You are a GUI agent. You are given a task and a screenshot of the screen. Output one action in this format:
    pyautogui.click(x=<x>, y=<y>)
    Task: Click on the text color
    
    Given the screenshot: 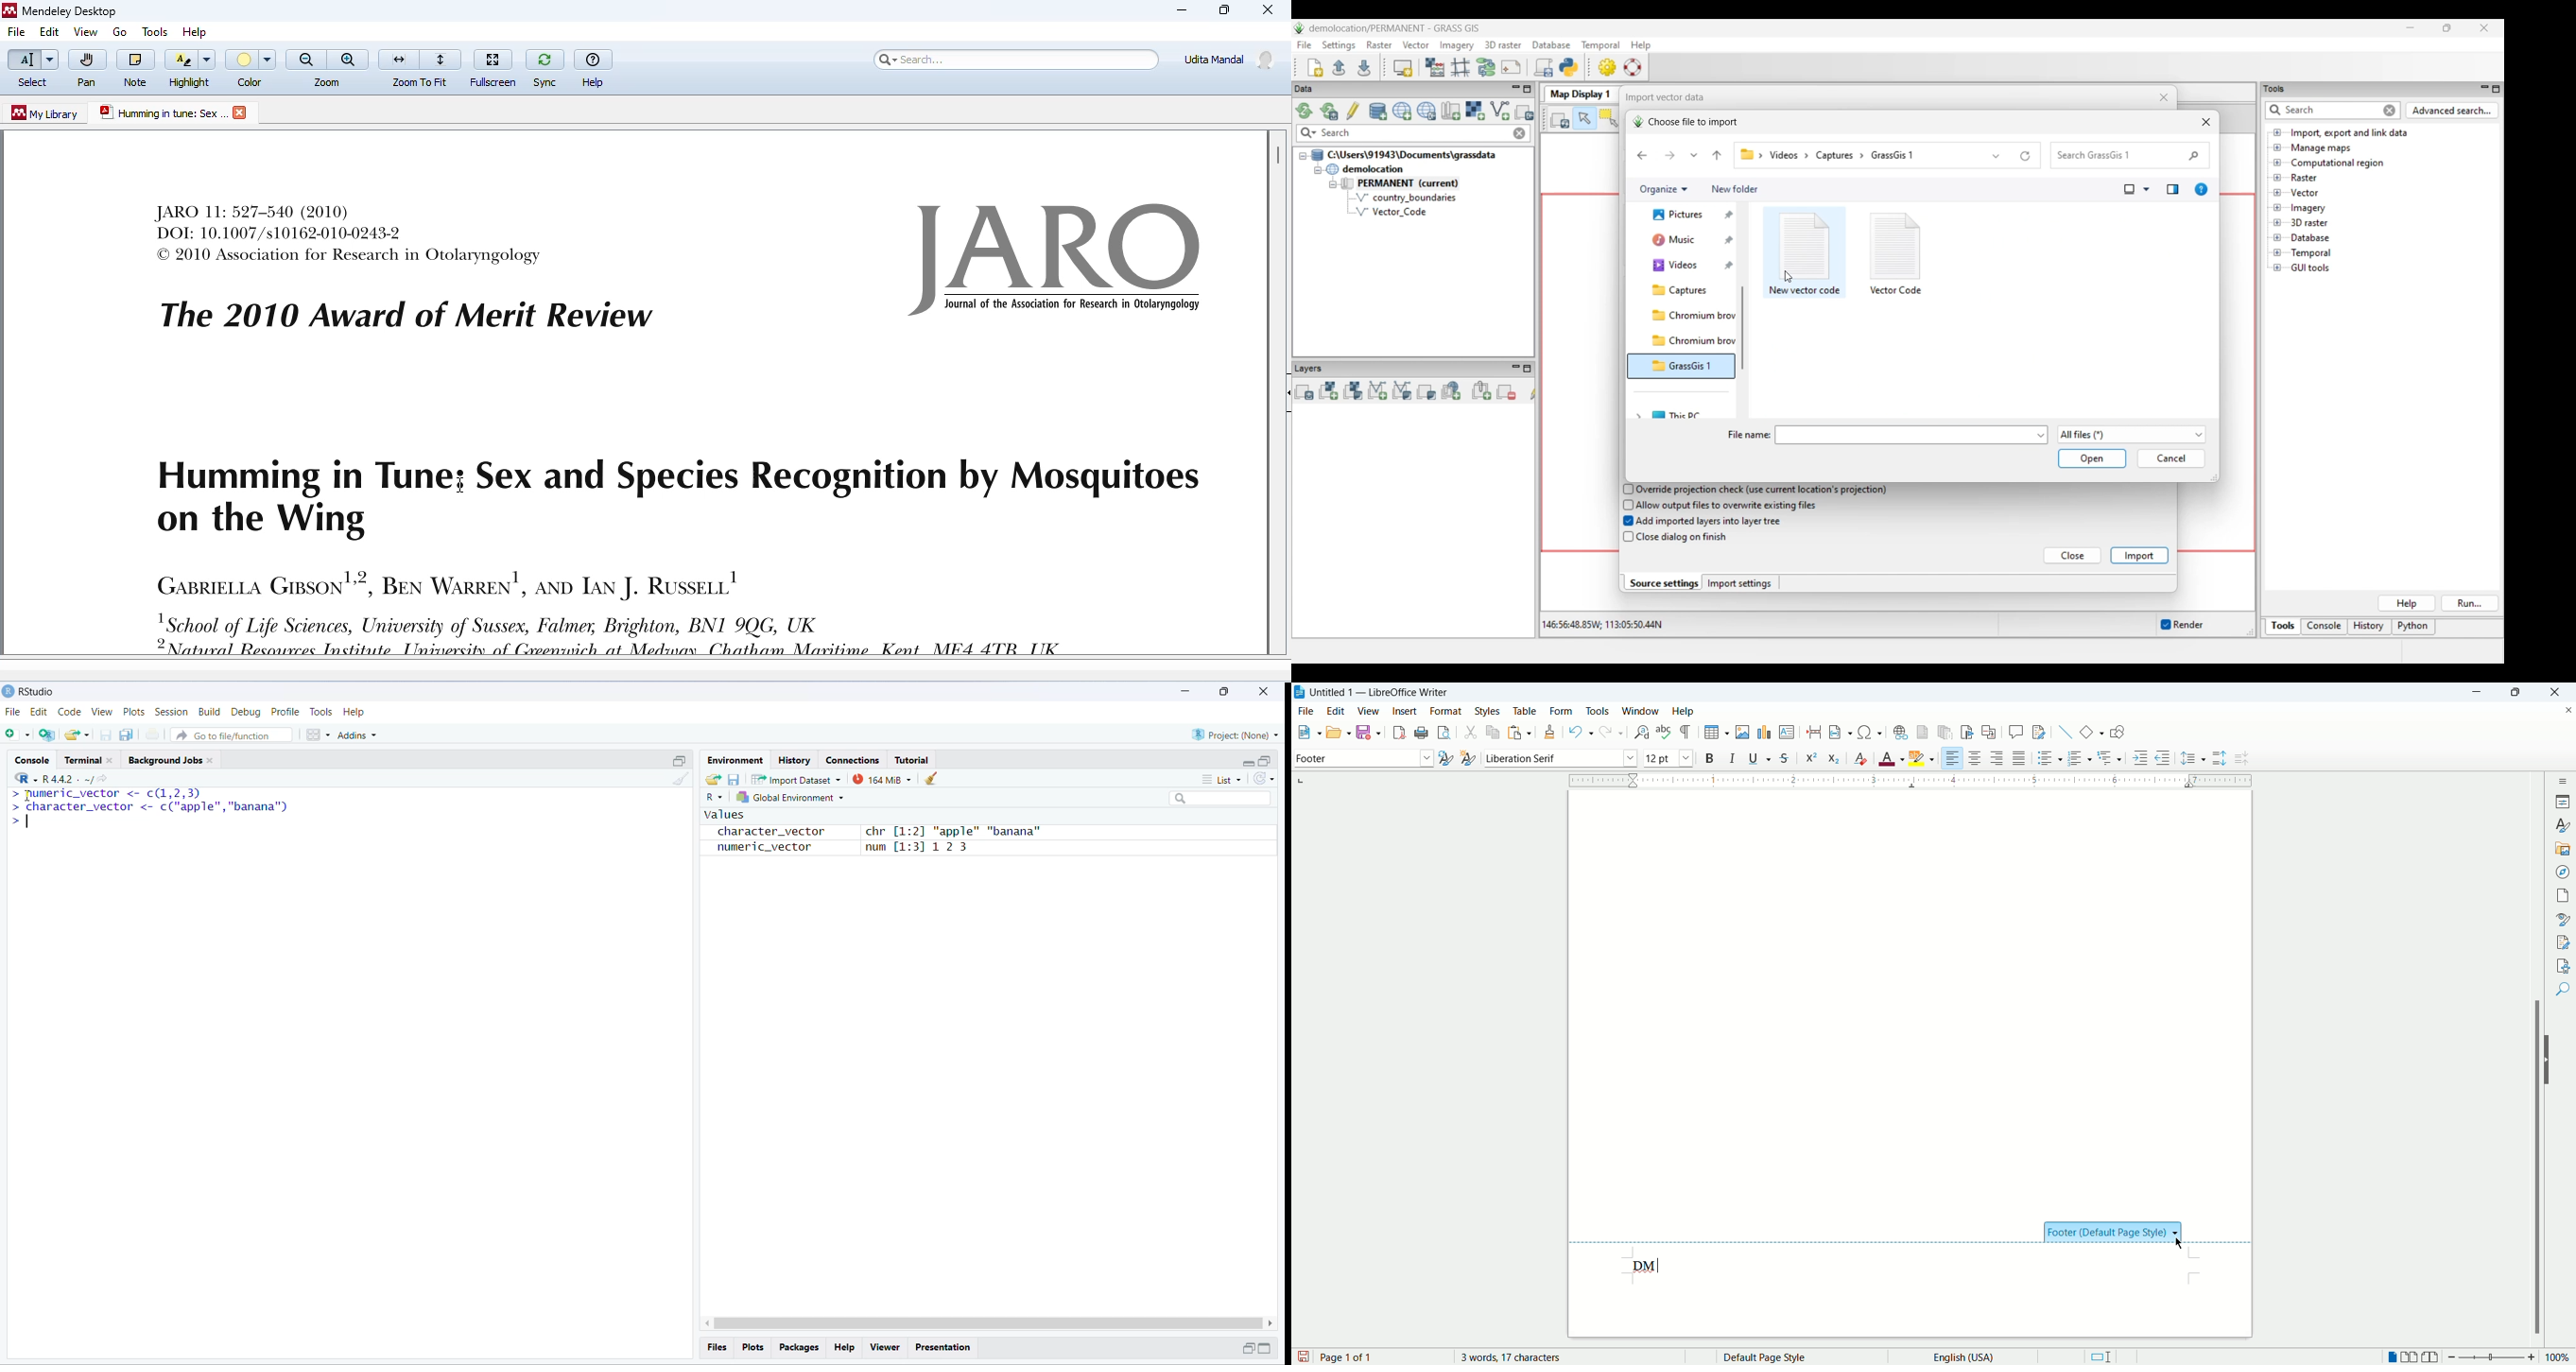 What is the action you would take?
    pyautogui.click(x=1893, y=758)
    